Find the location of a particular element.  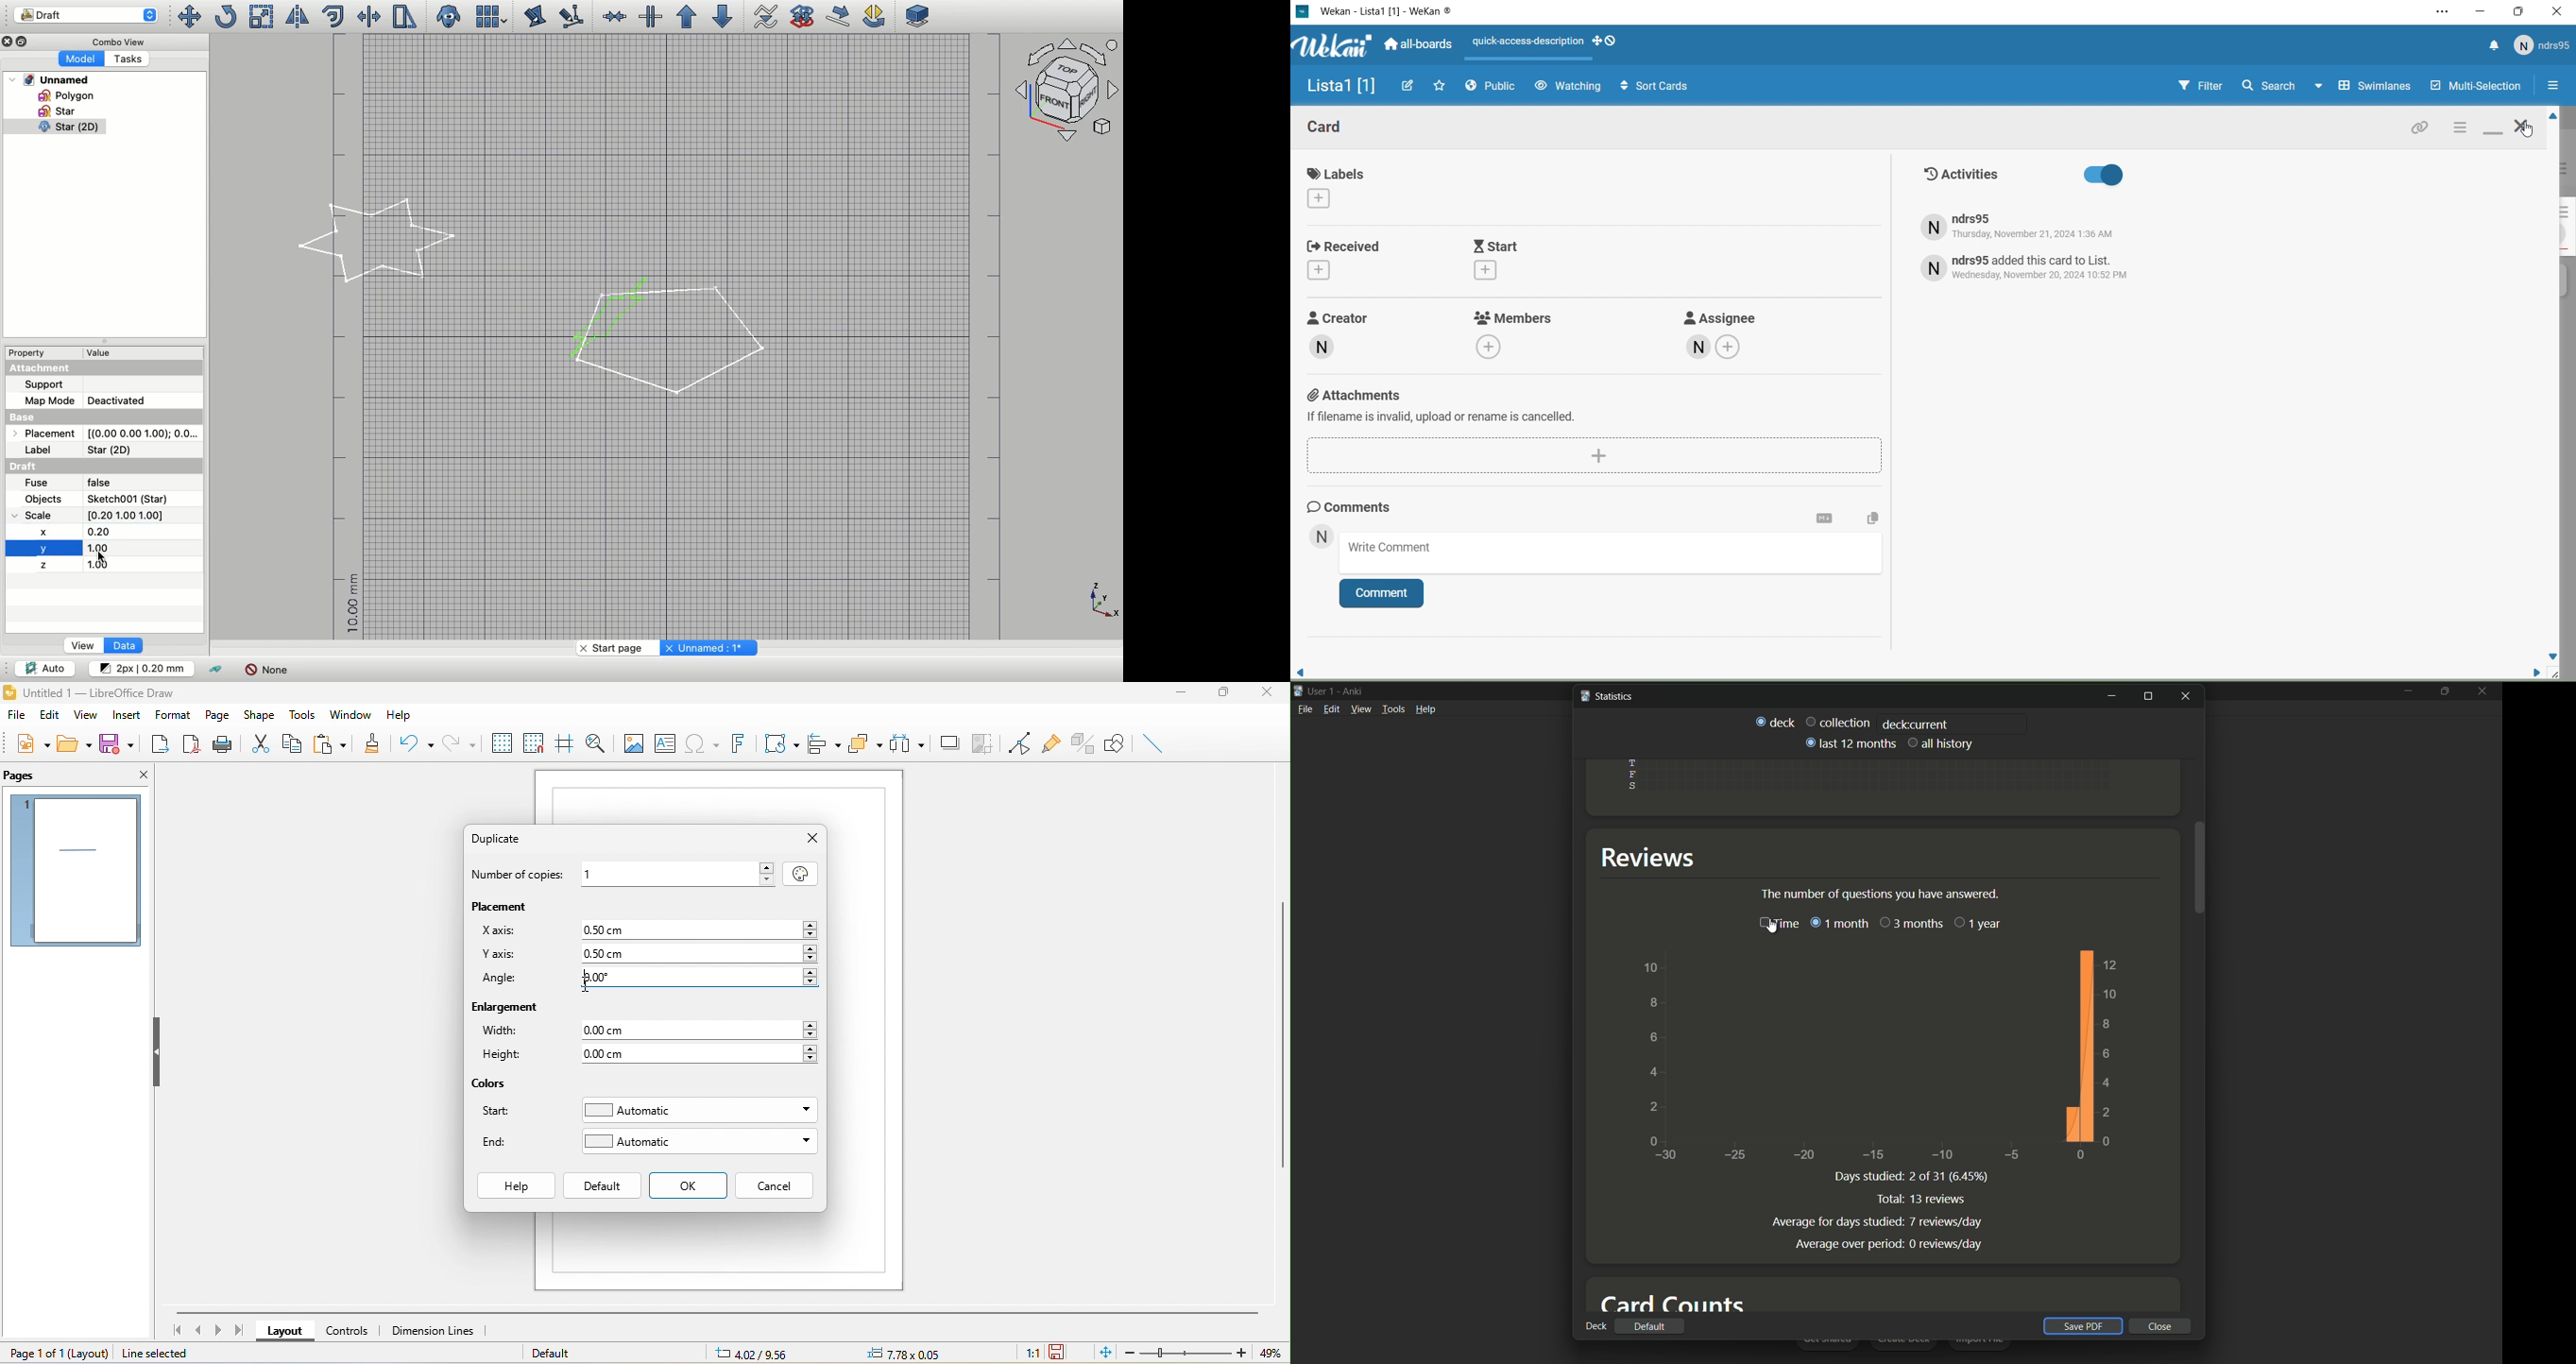

move up is located at coordinates (2551, 117).